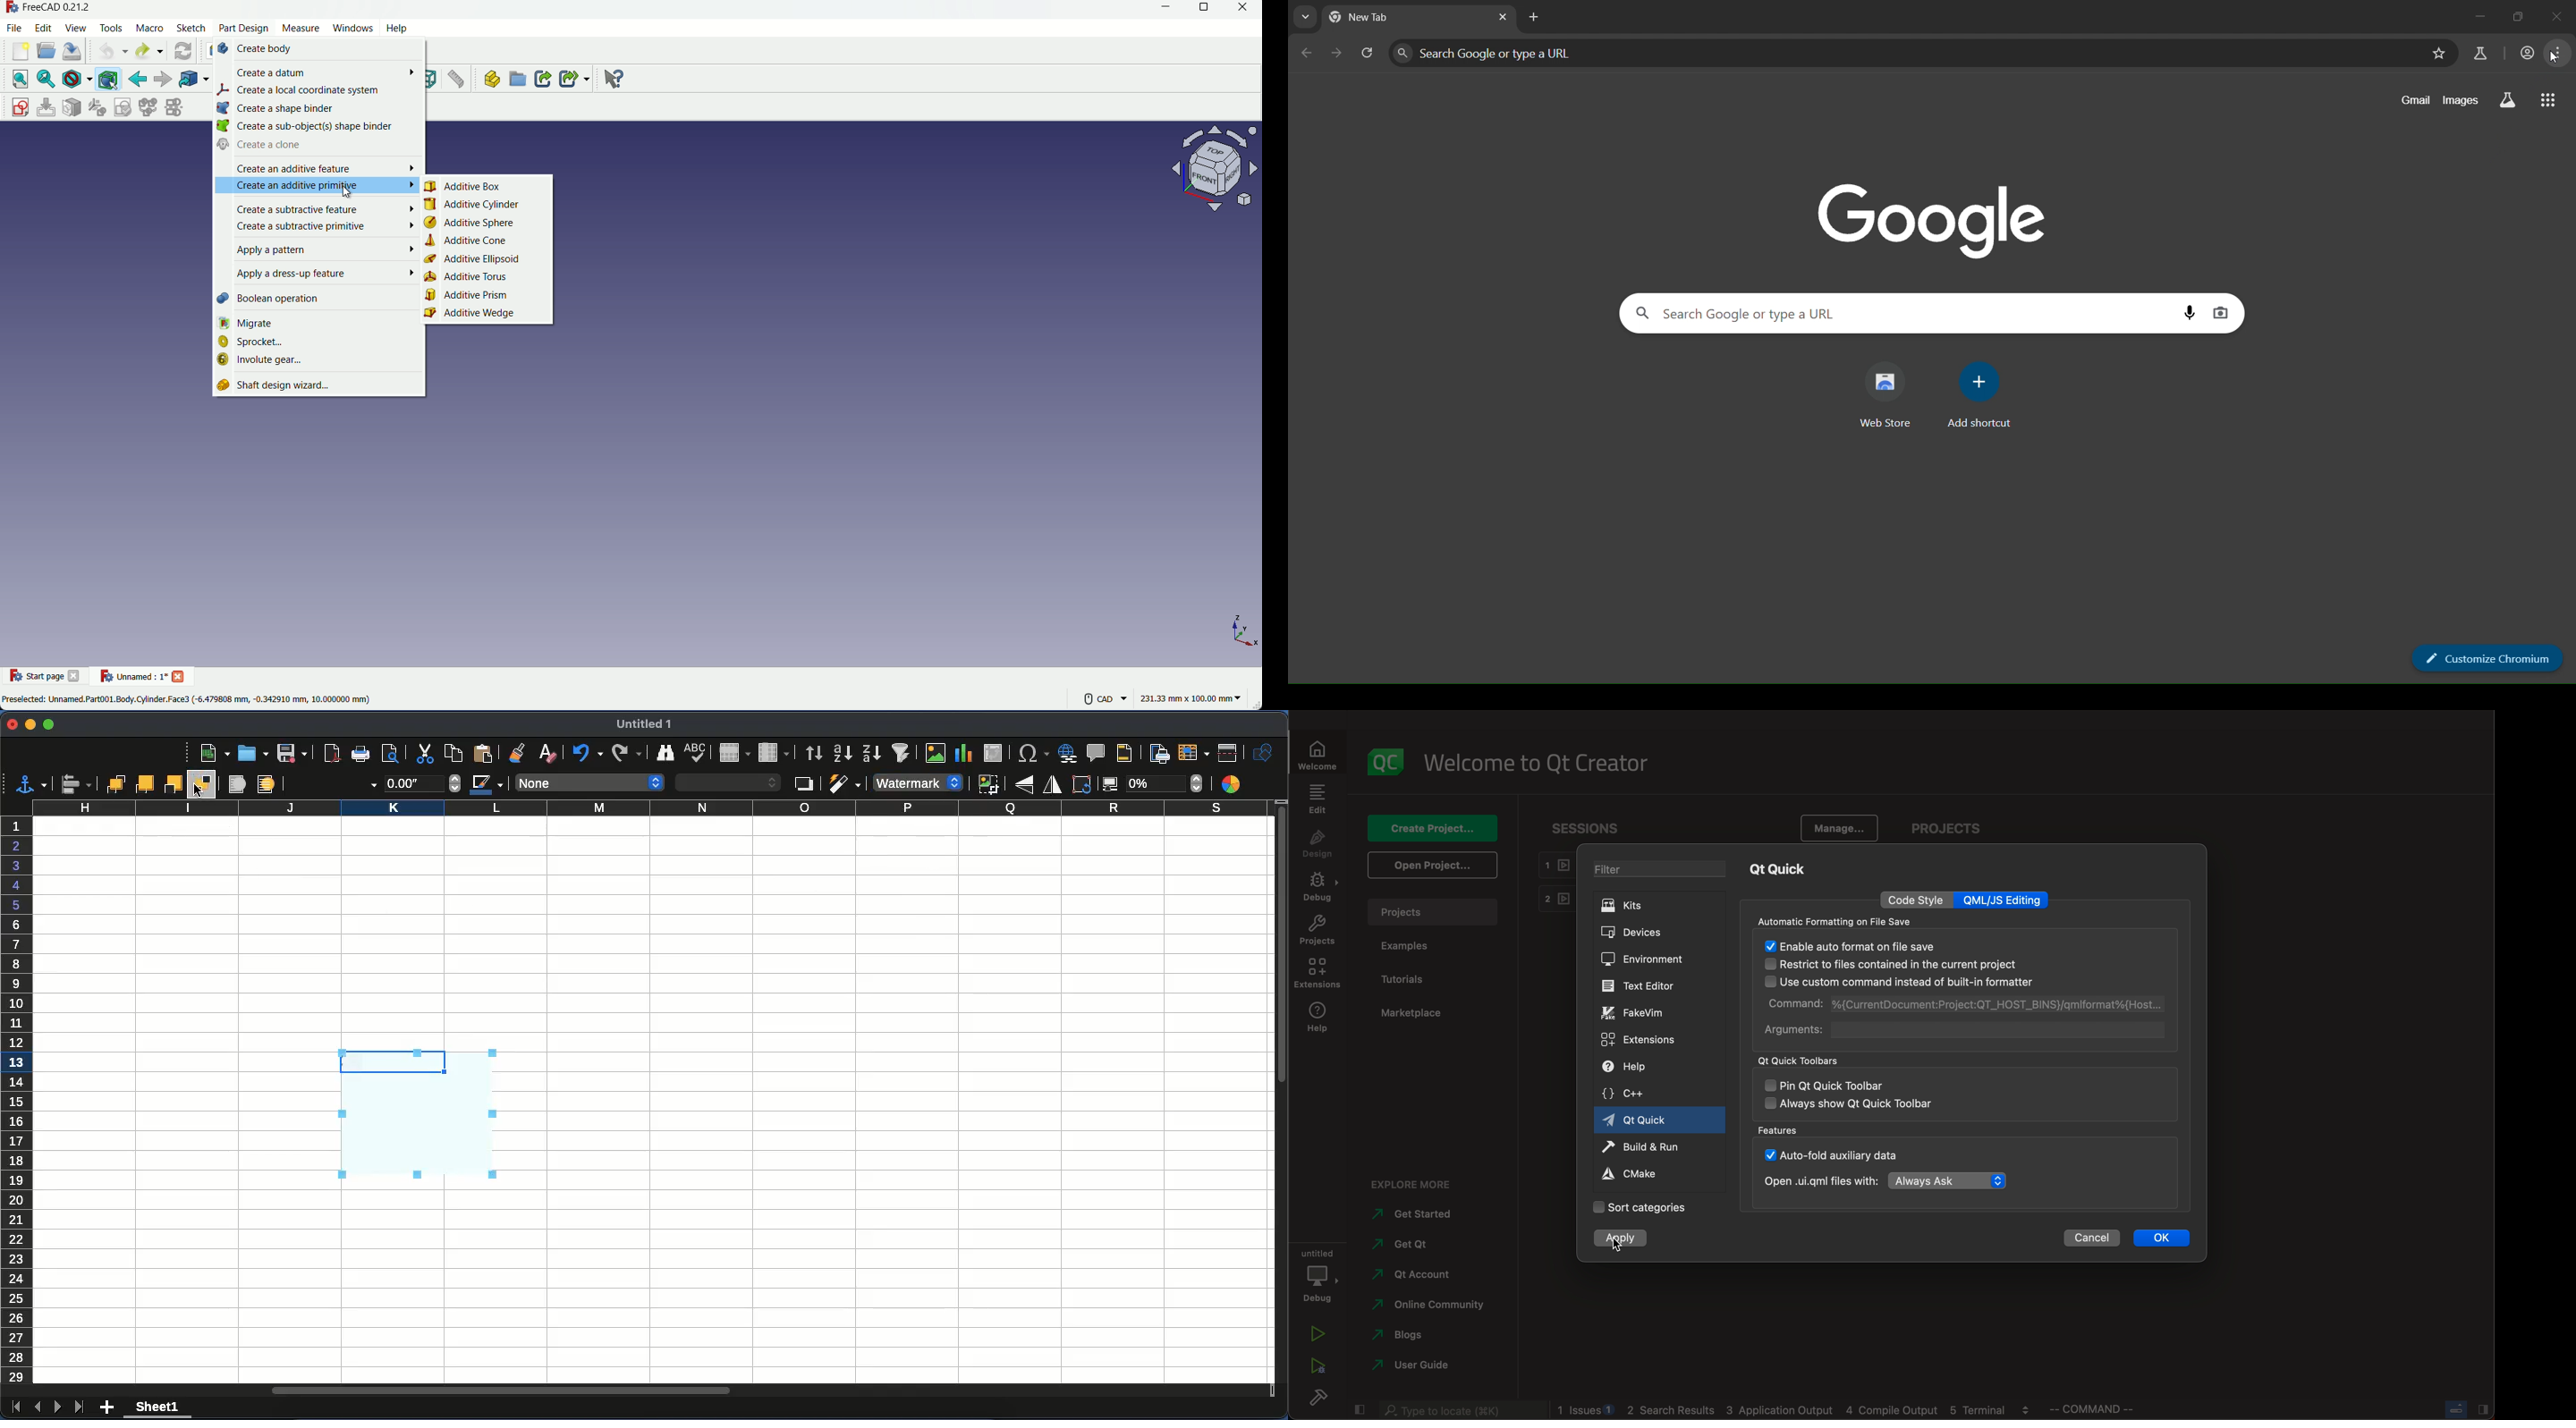 This screenshot has height=1428, width=2576. I want to click on default, so click(915, 783).